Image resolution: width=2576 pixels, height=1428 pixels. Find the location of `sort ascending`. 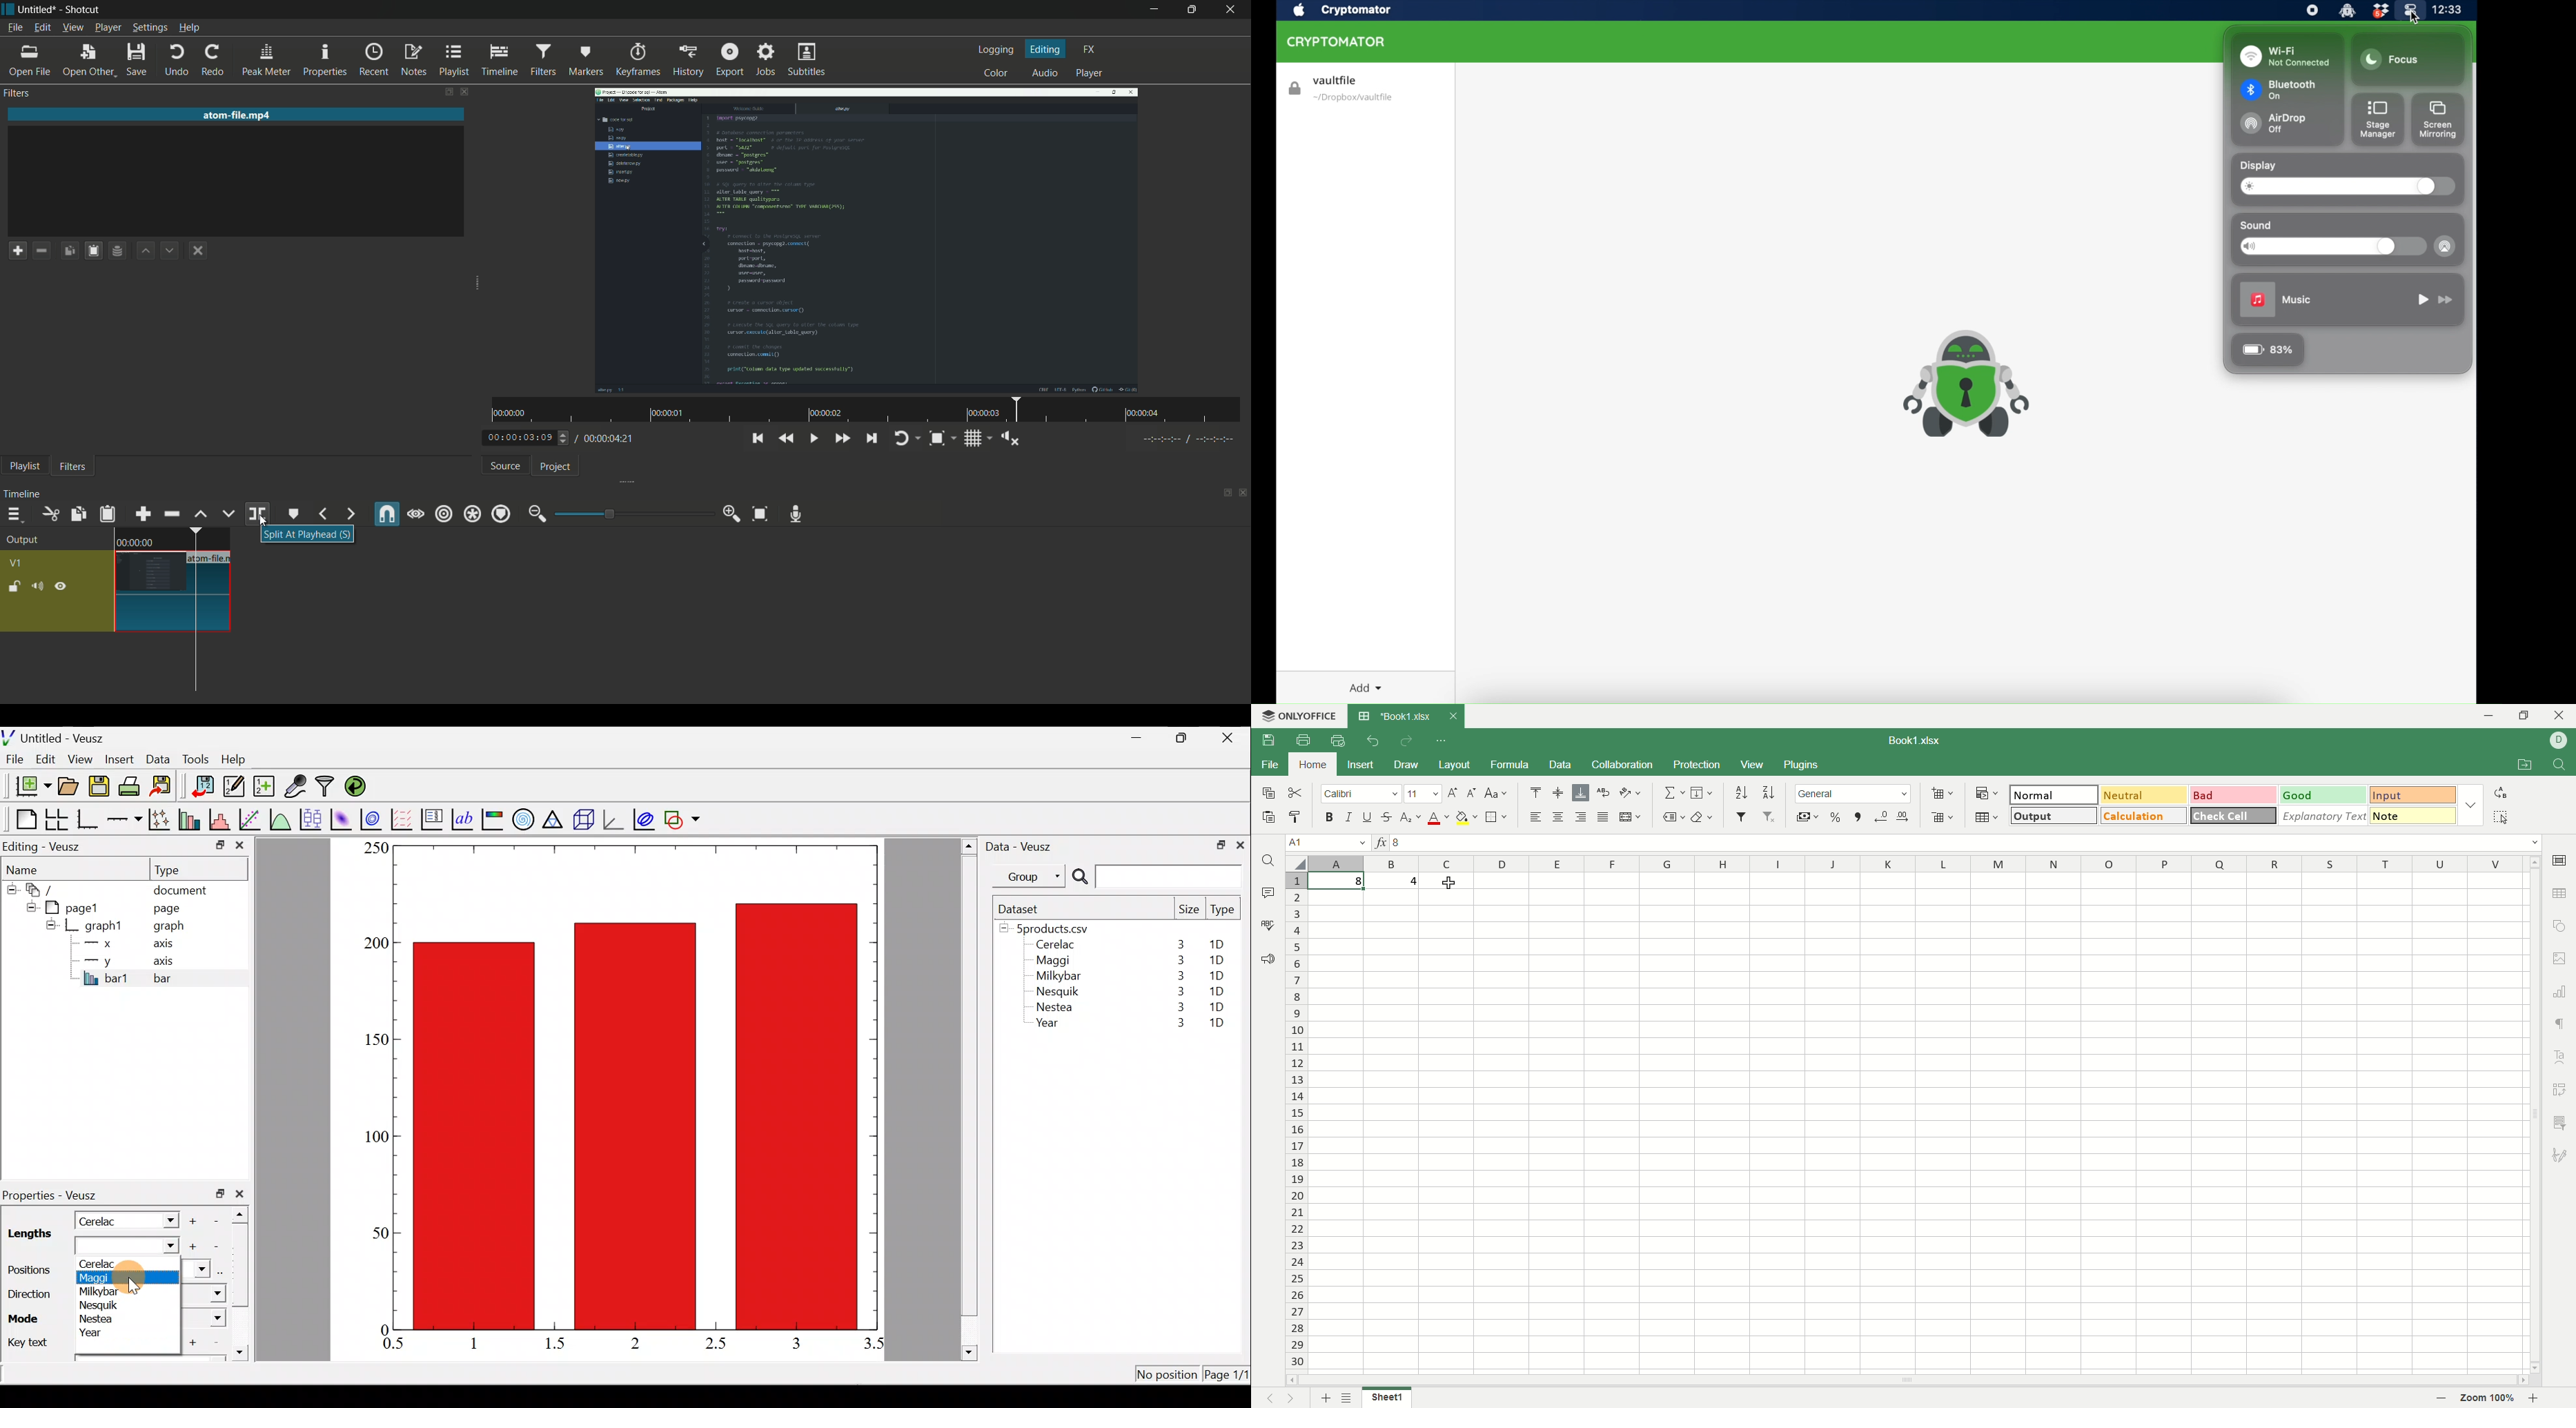

sort ascending is located at coordinates (1742, 792).